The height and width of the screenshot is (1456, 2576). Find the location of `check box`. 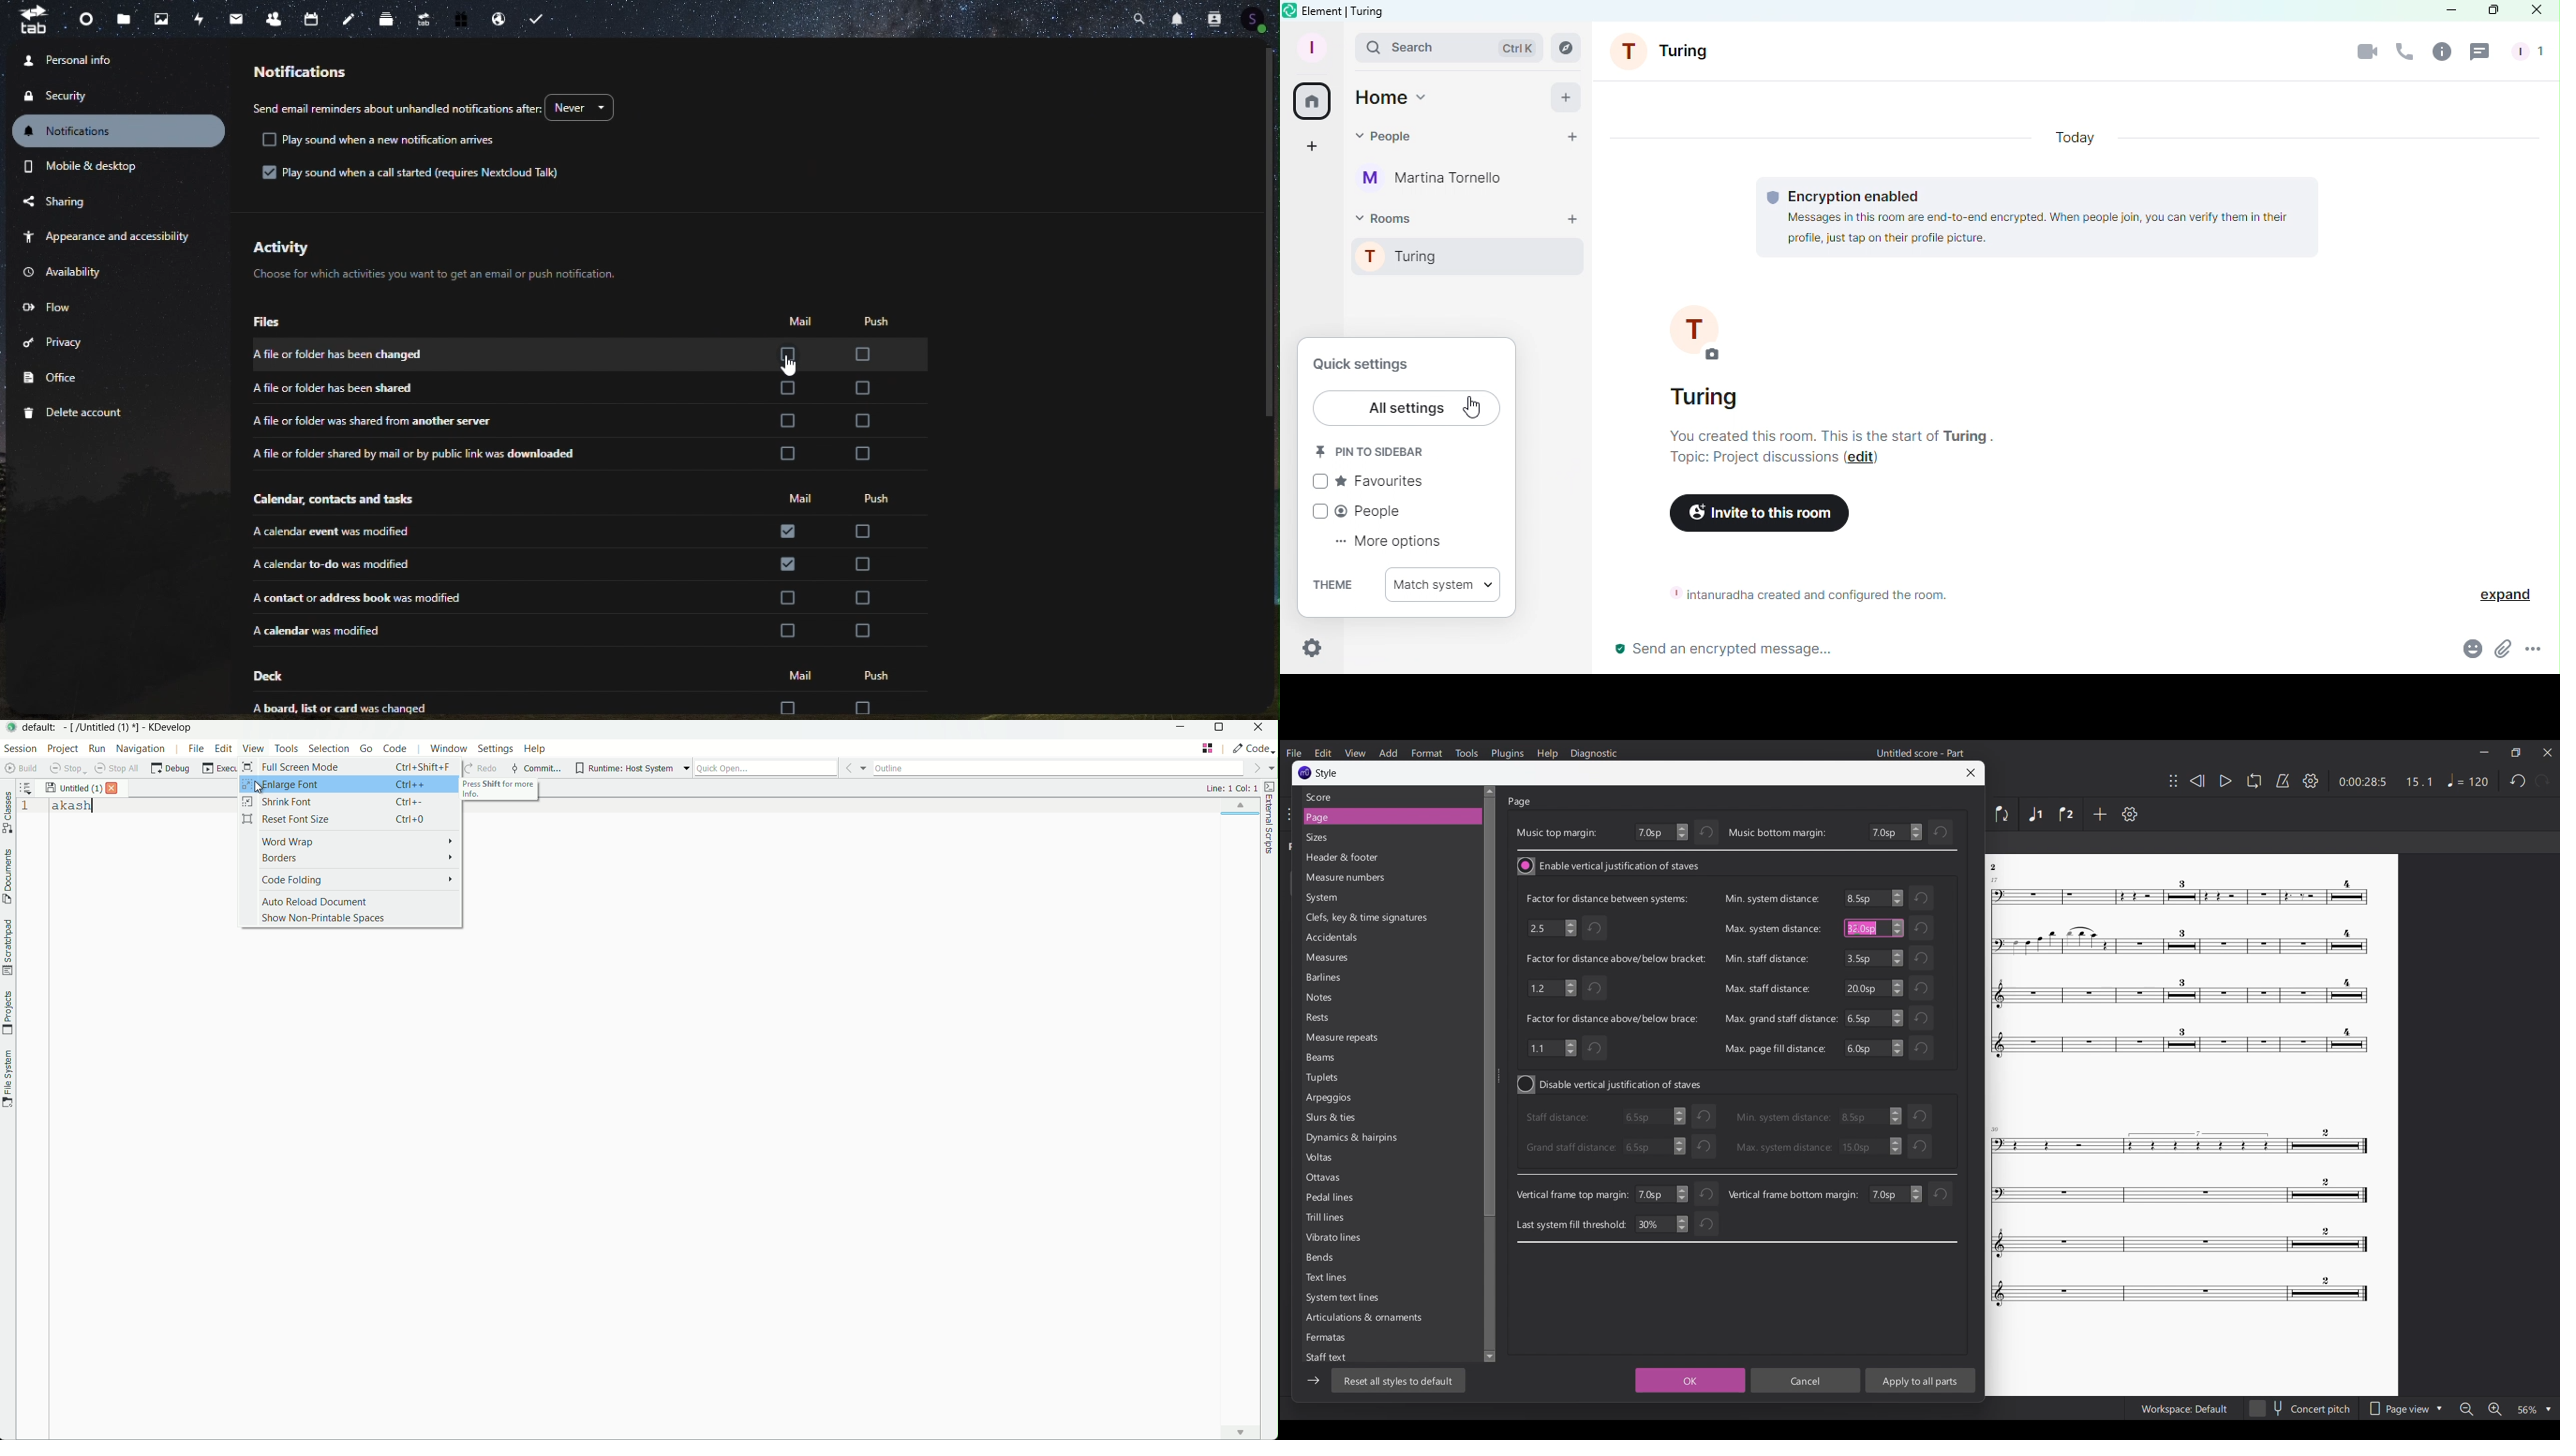

check box is located at coordinates (863, 531).